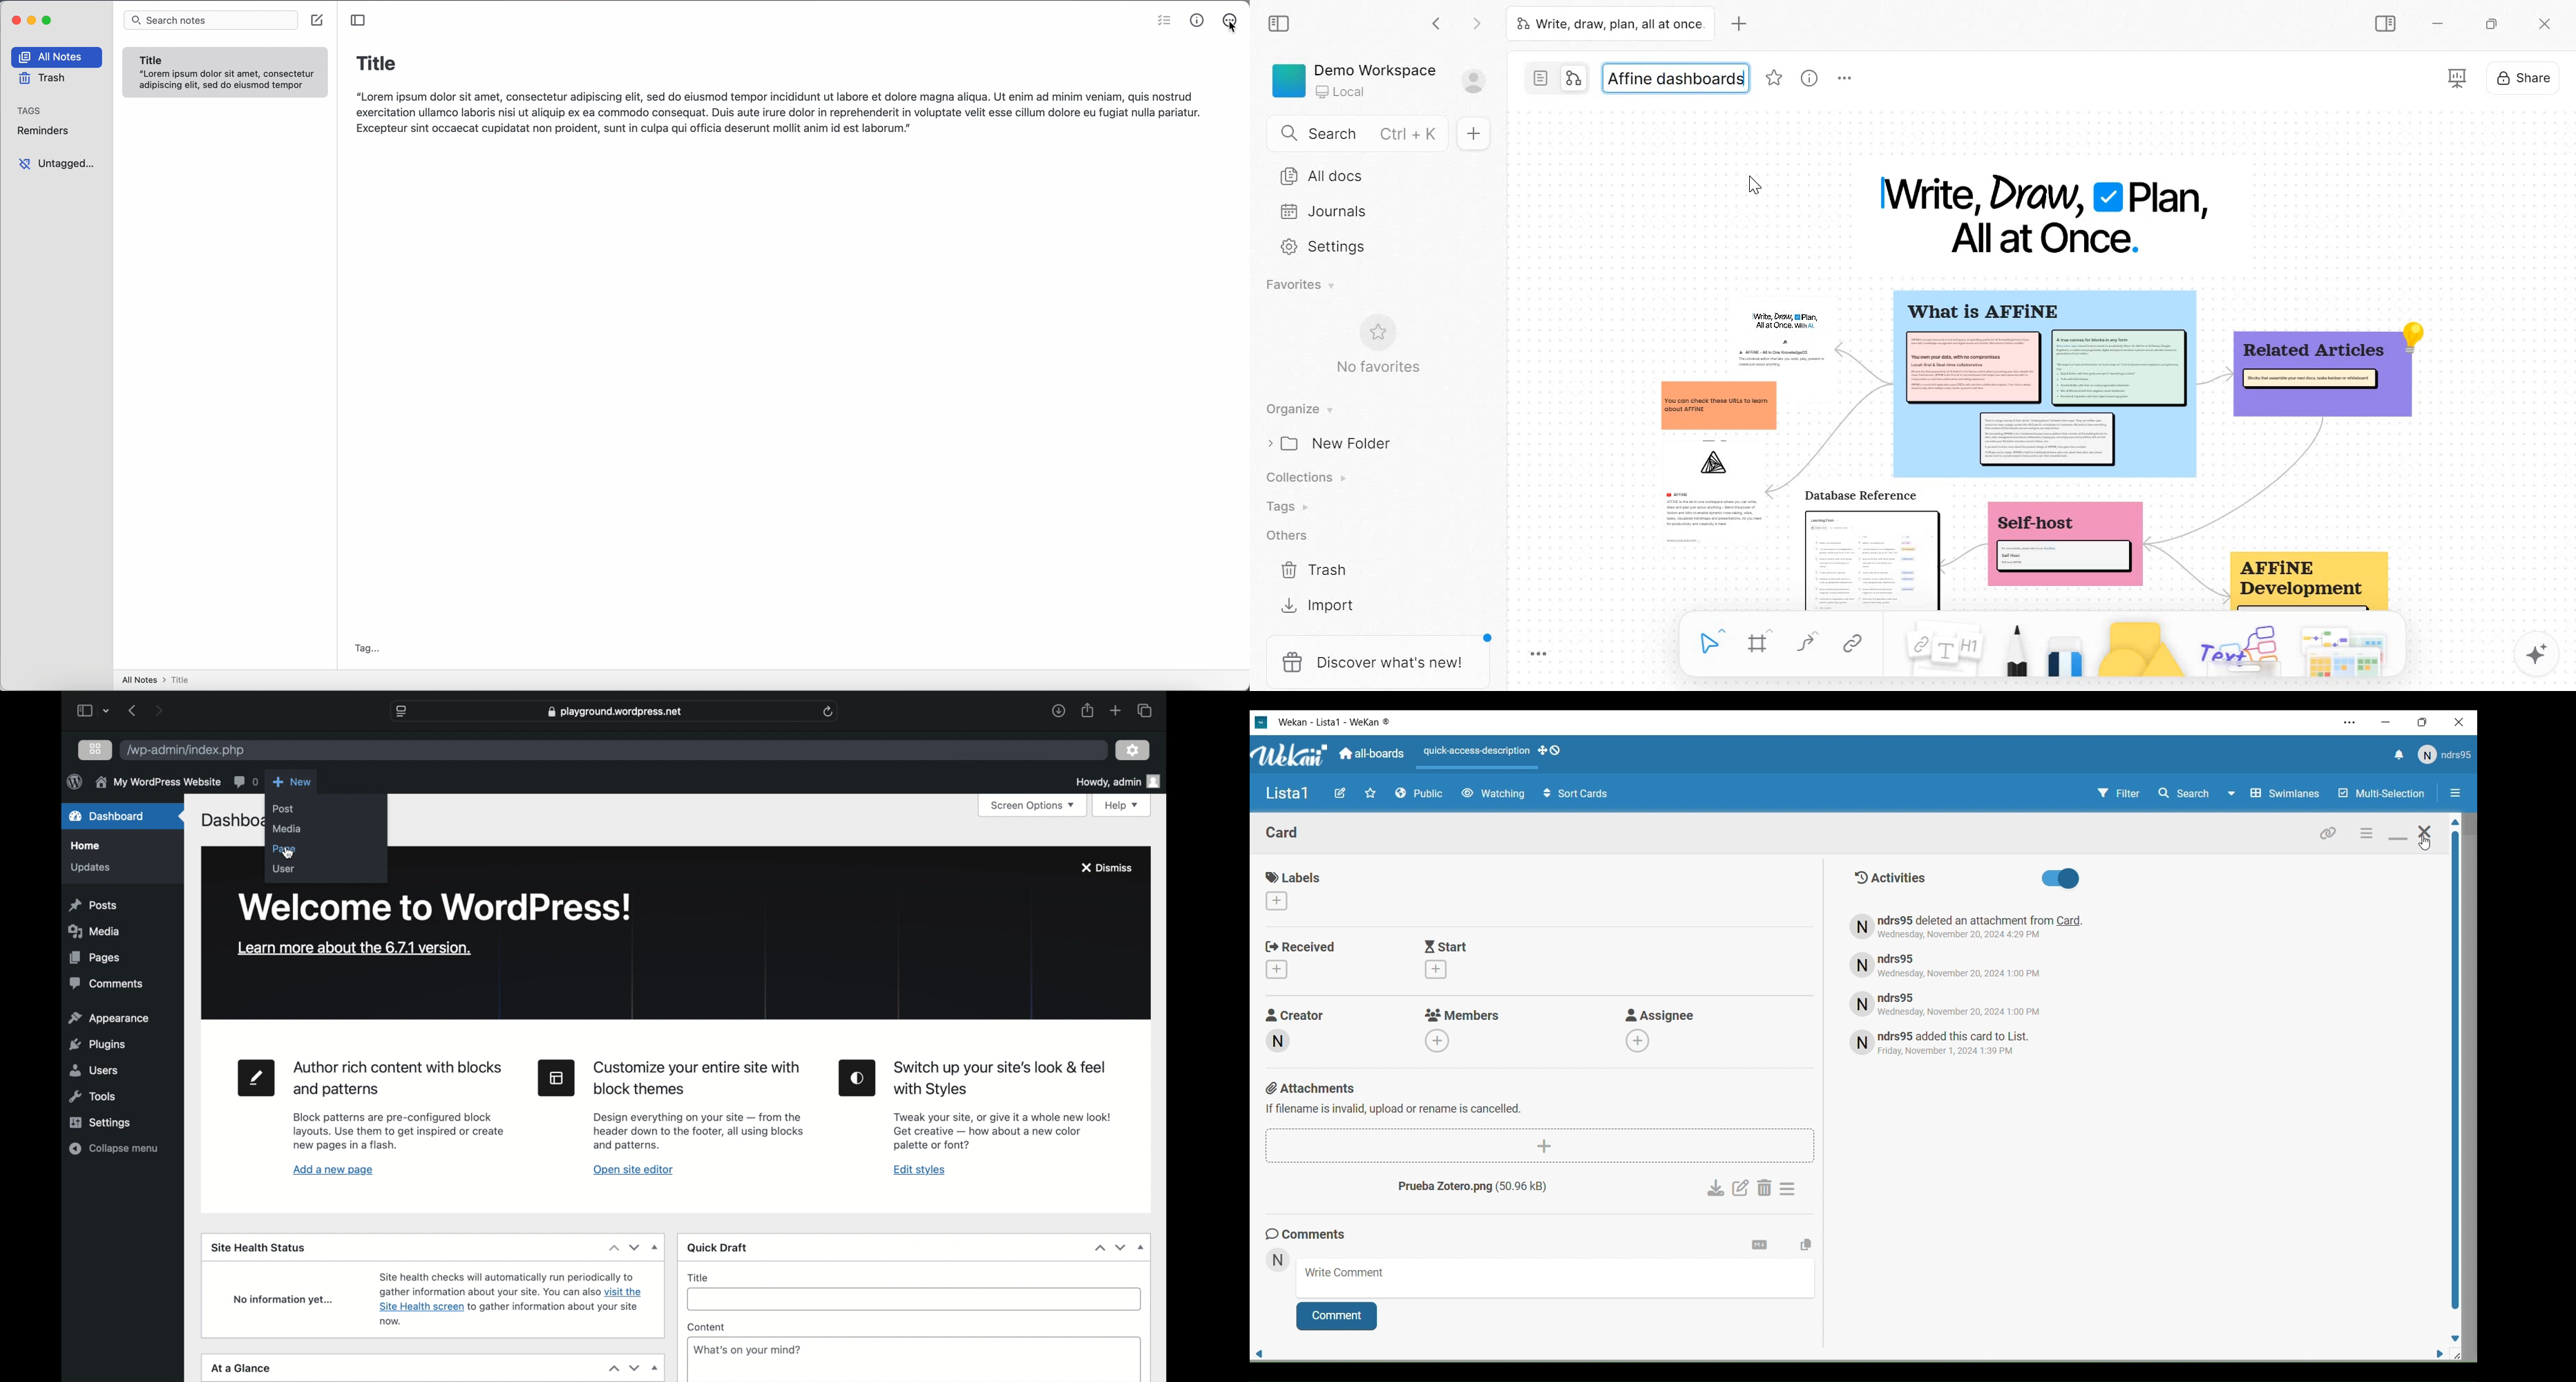 The height and width of the screenshot is (1400, 2576). Describe the element at coordinates (15, 19) in the screenshot. I see `close app` at that location.